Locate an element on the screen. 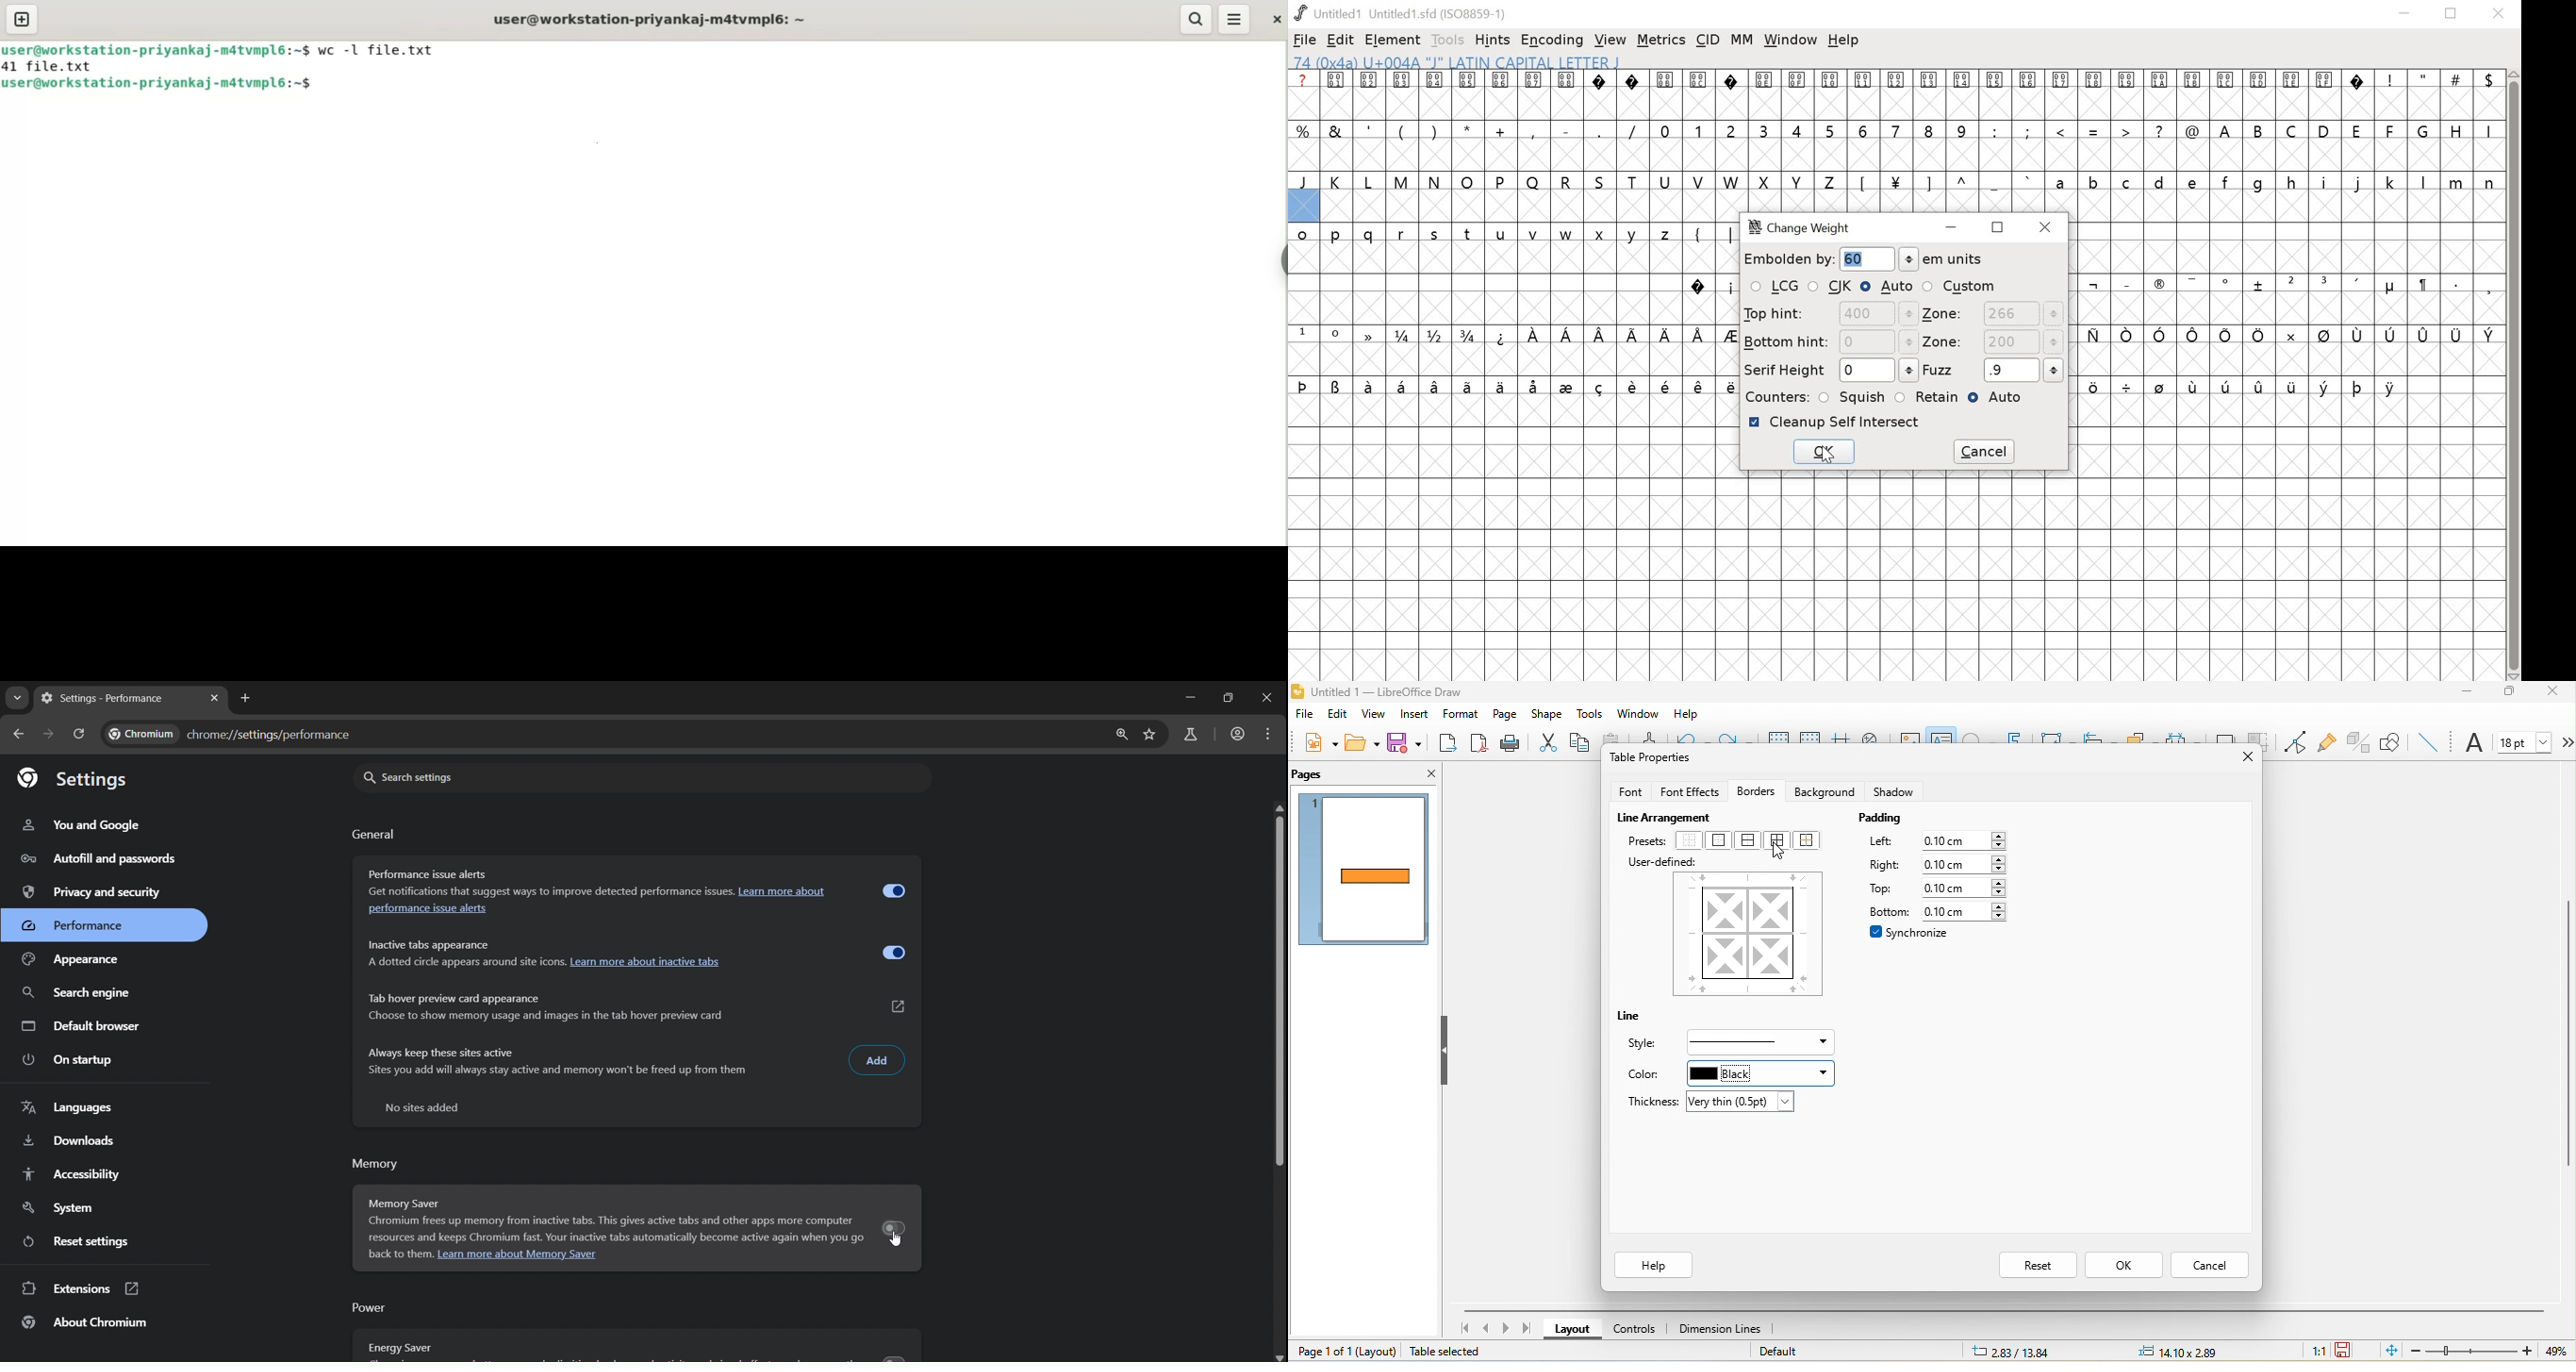 Image resolution: width=2576 pixels, height=1372 pixels. presets is located at coordinates (1647, 841).